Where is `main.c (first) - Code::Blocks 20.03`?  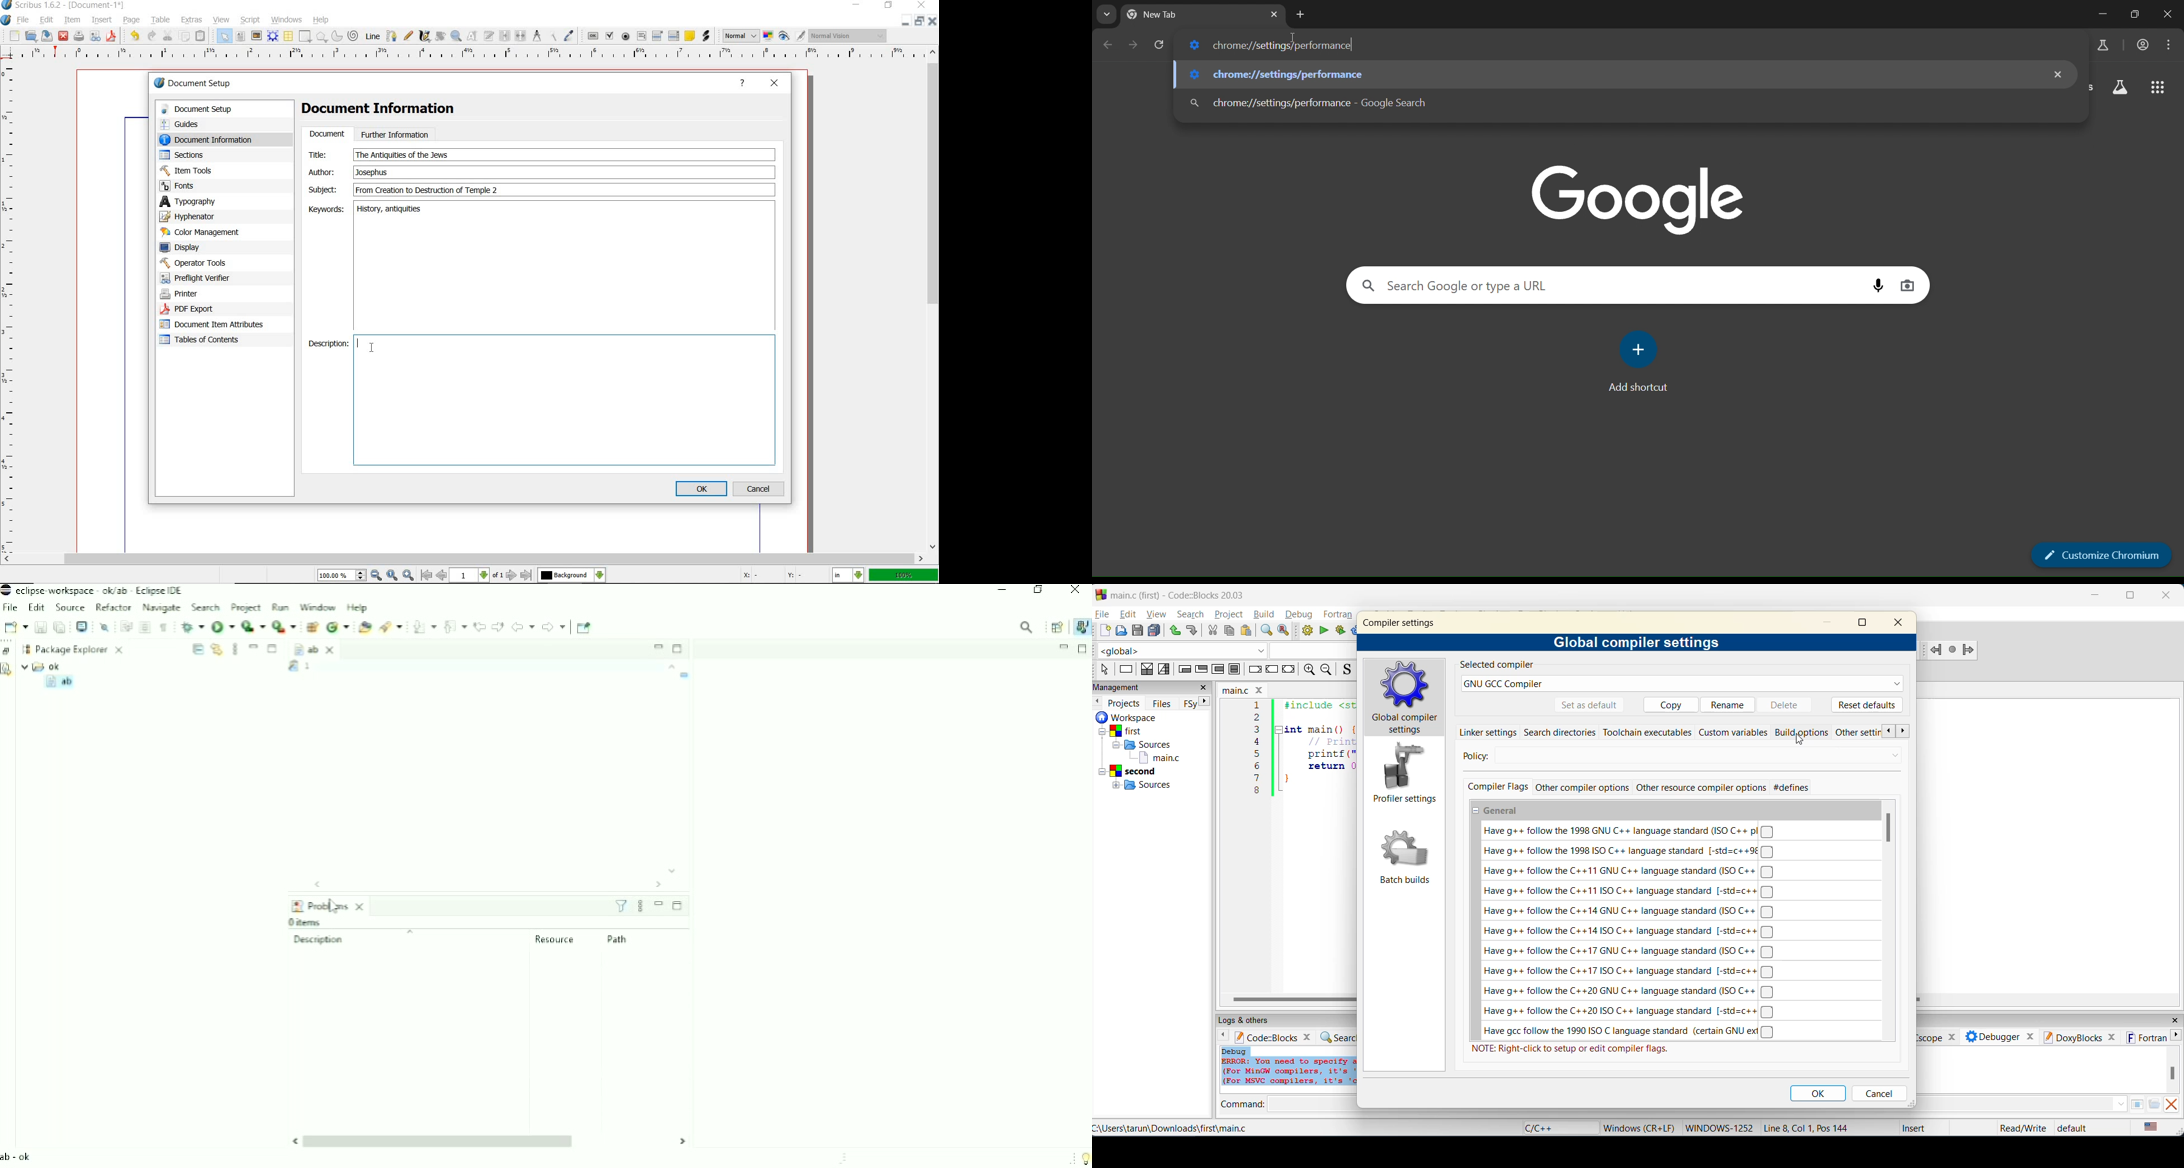
main.c (first) - Code::Blocks 20.03 is located at coordinates (1174, 595).